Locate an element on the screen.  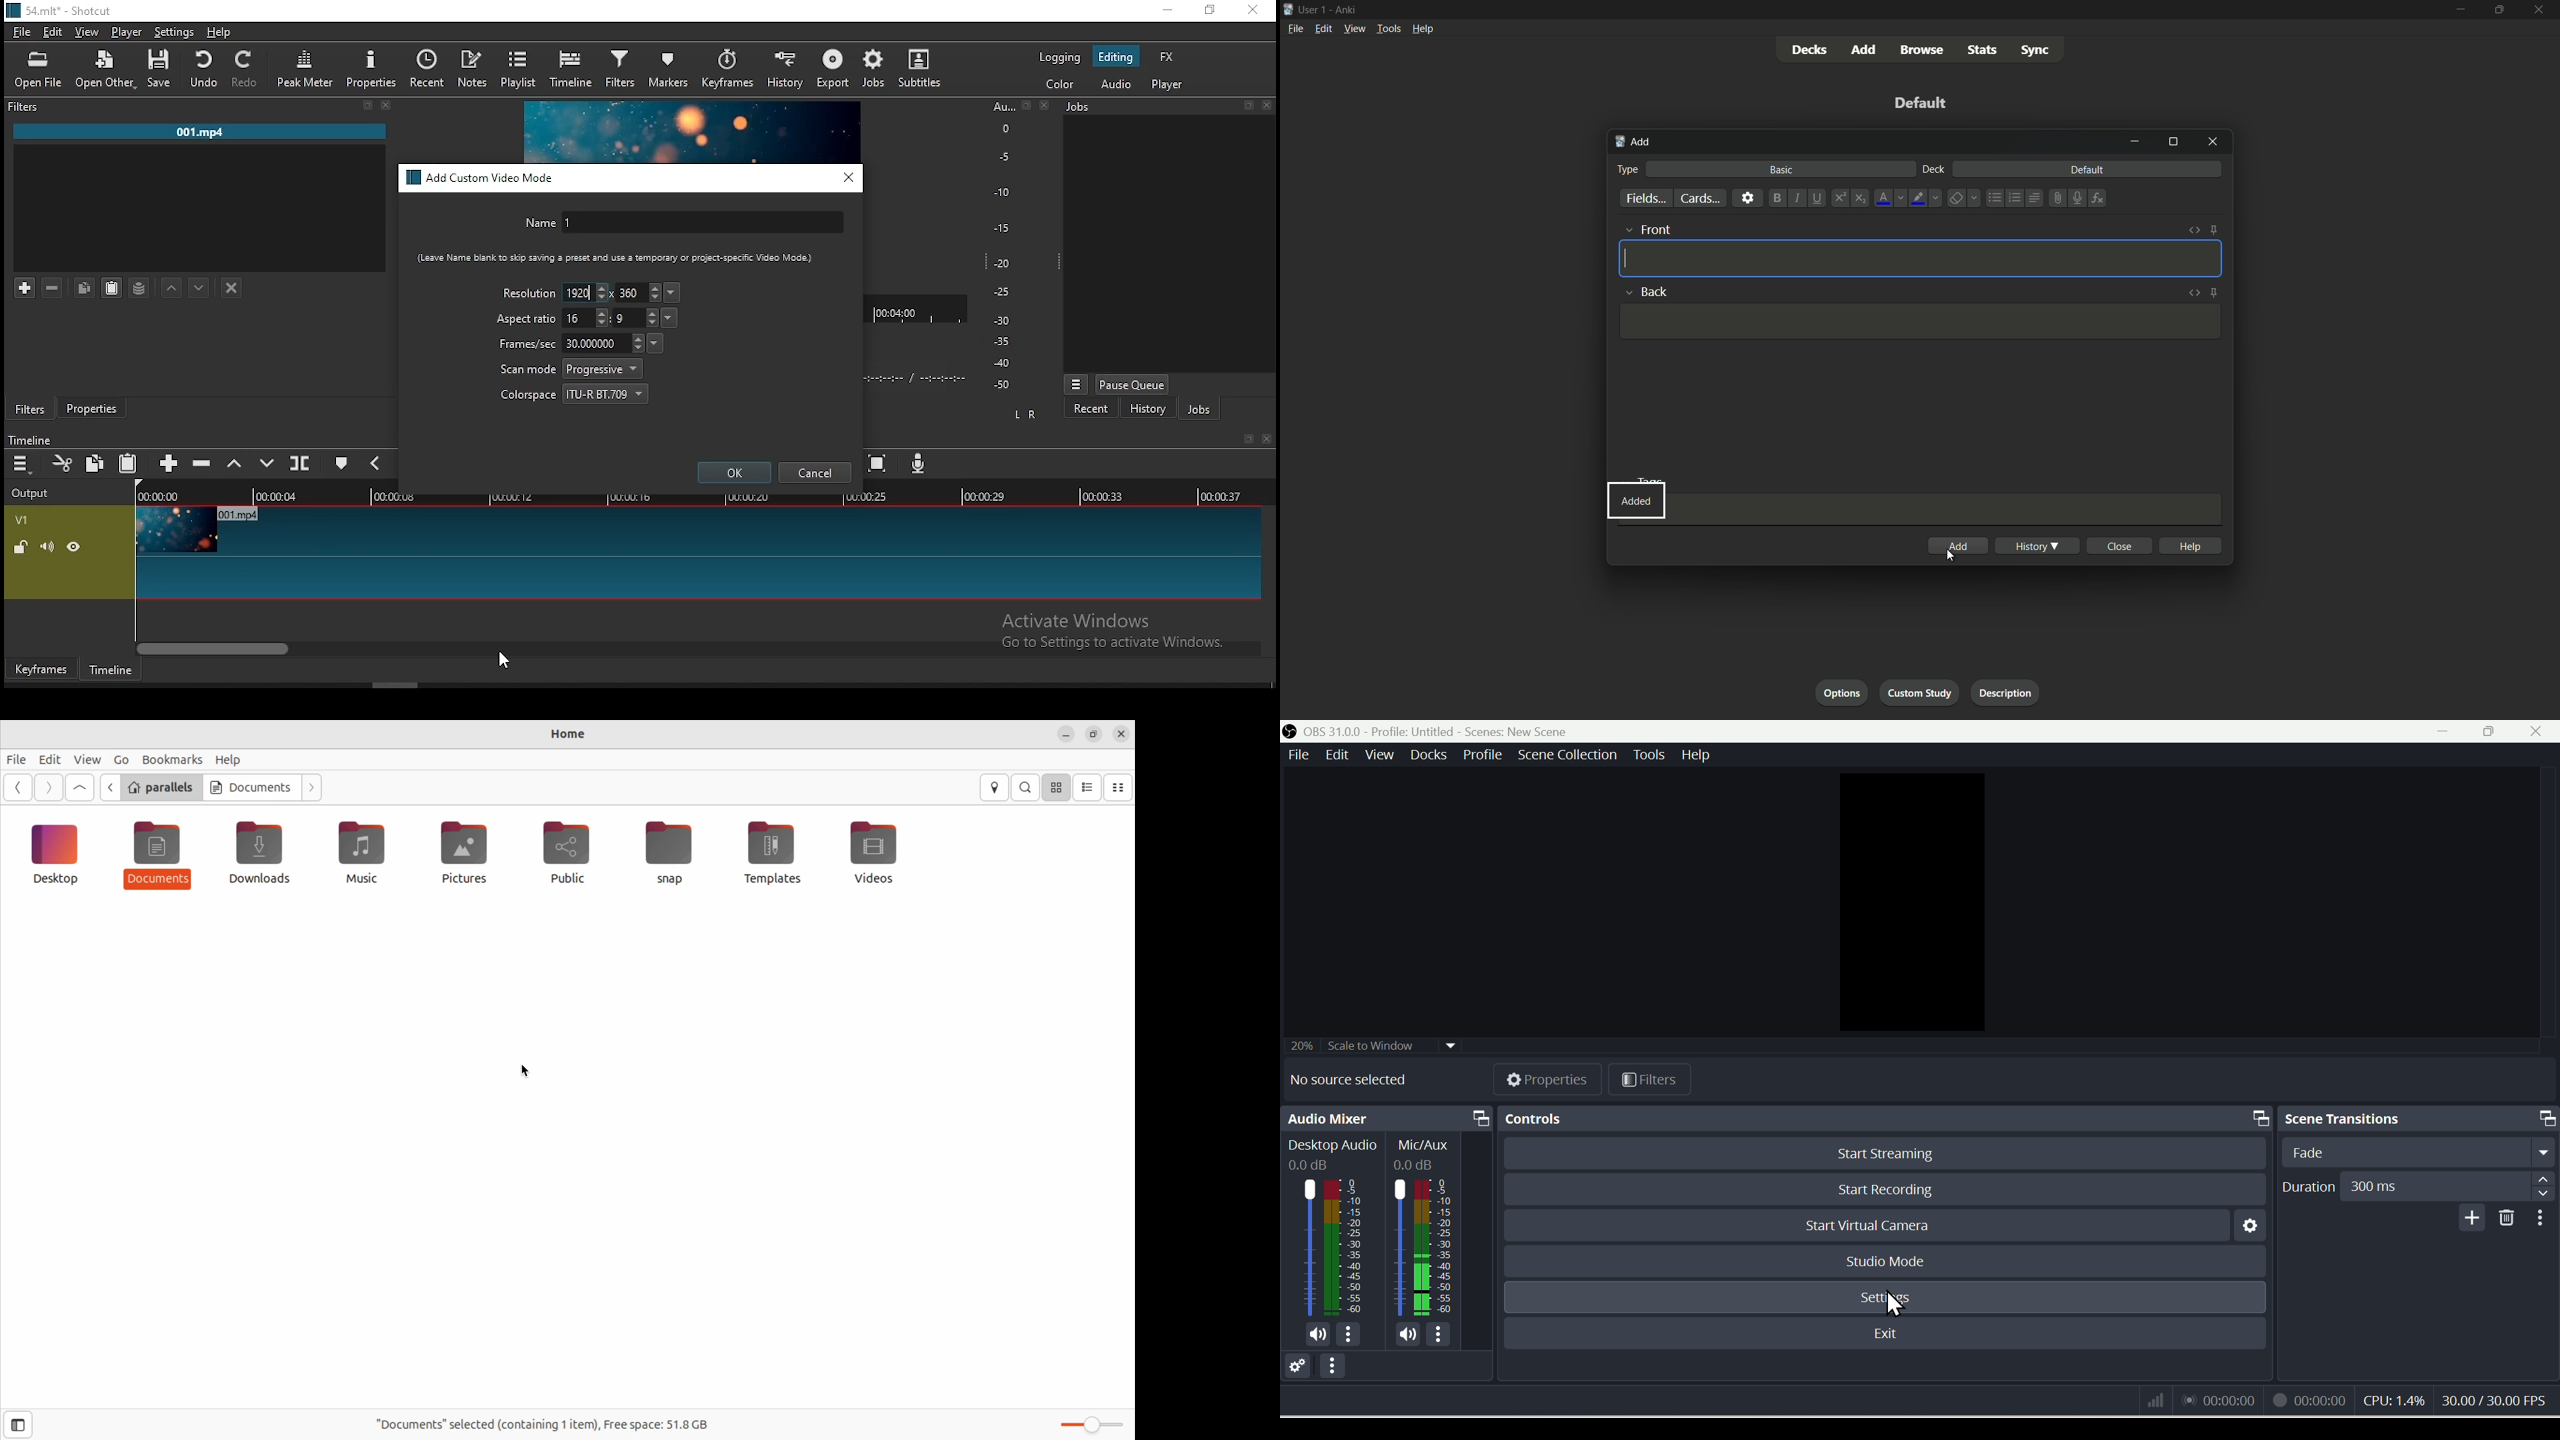
restore is located at coordinates (1208, 11).